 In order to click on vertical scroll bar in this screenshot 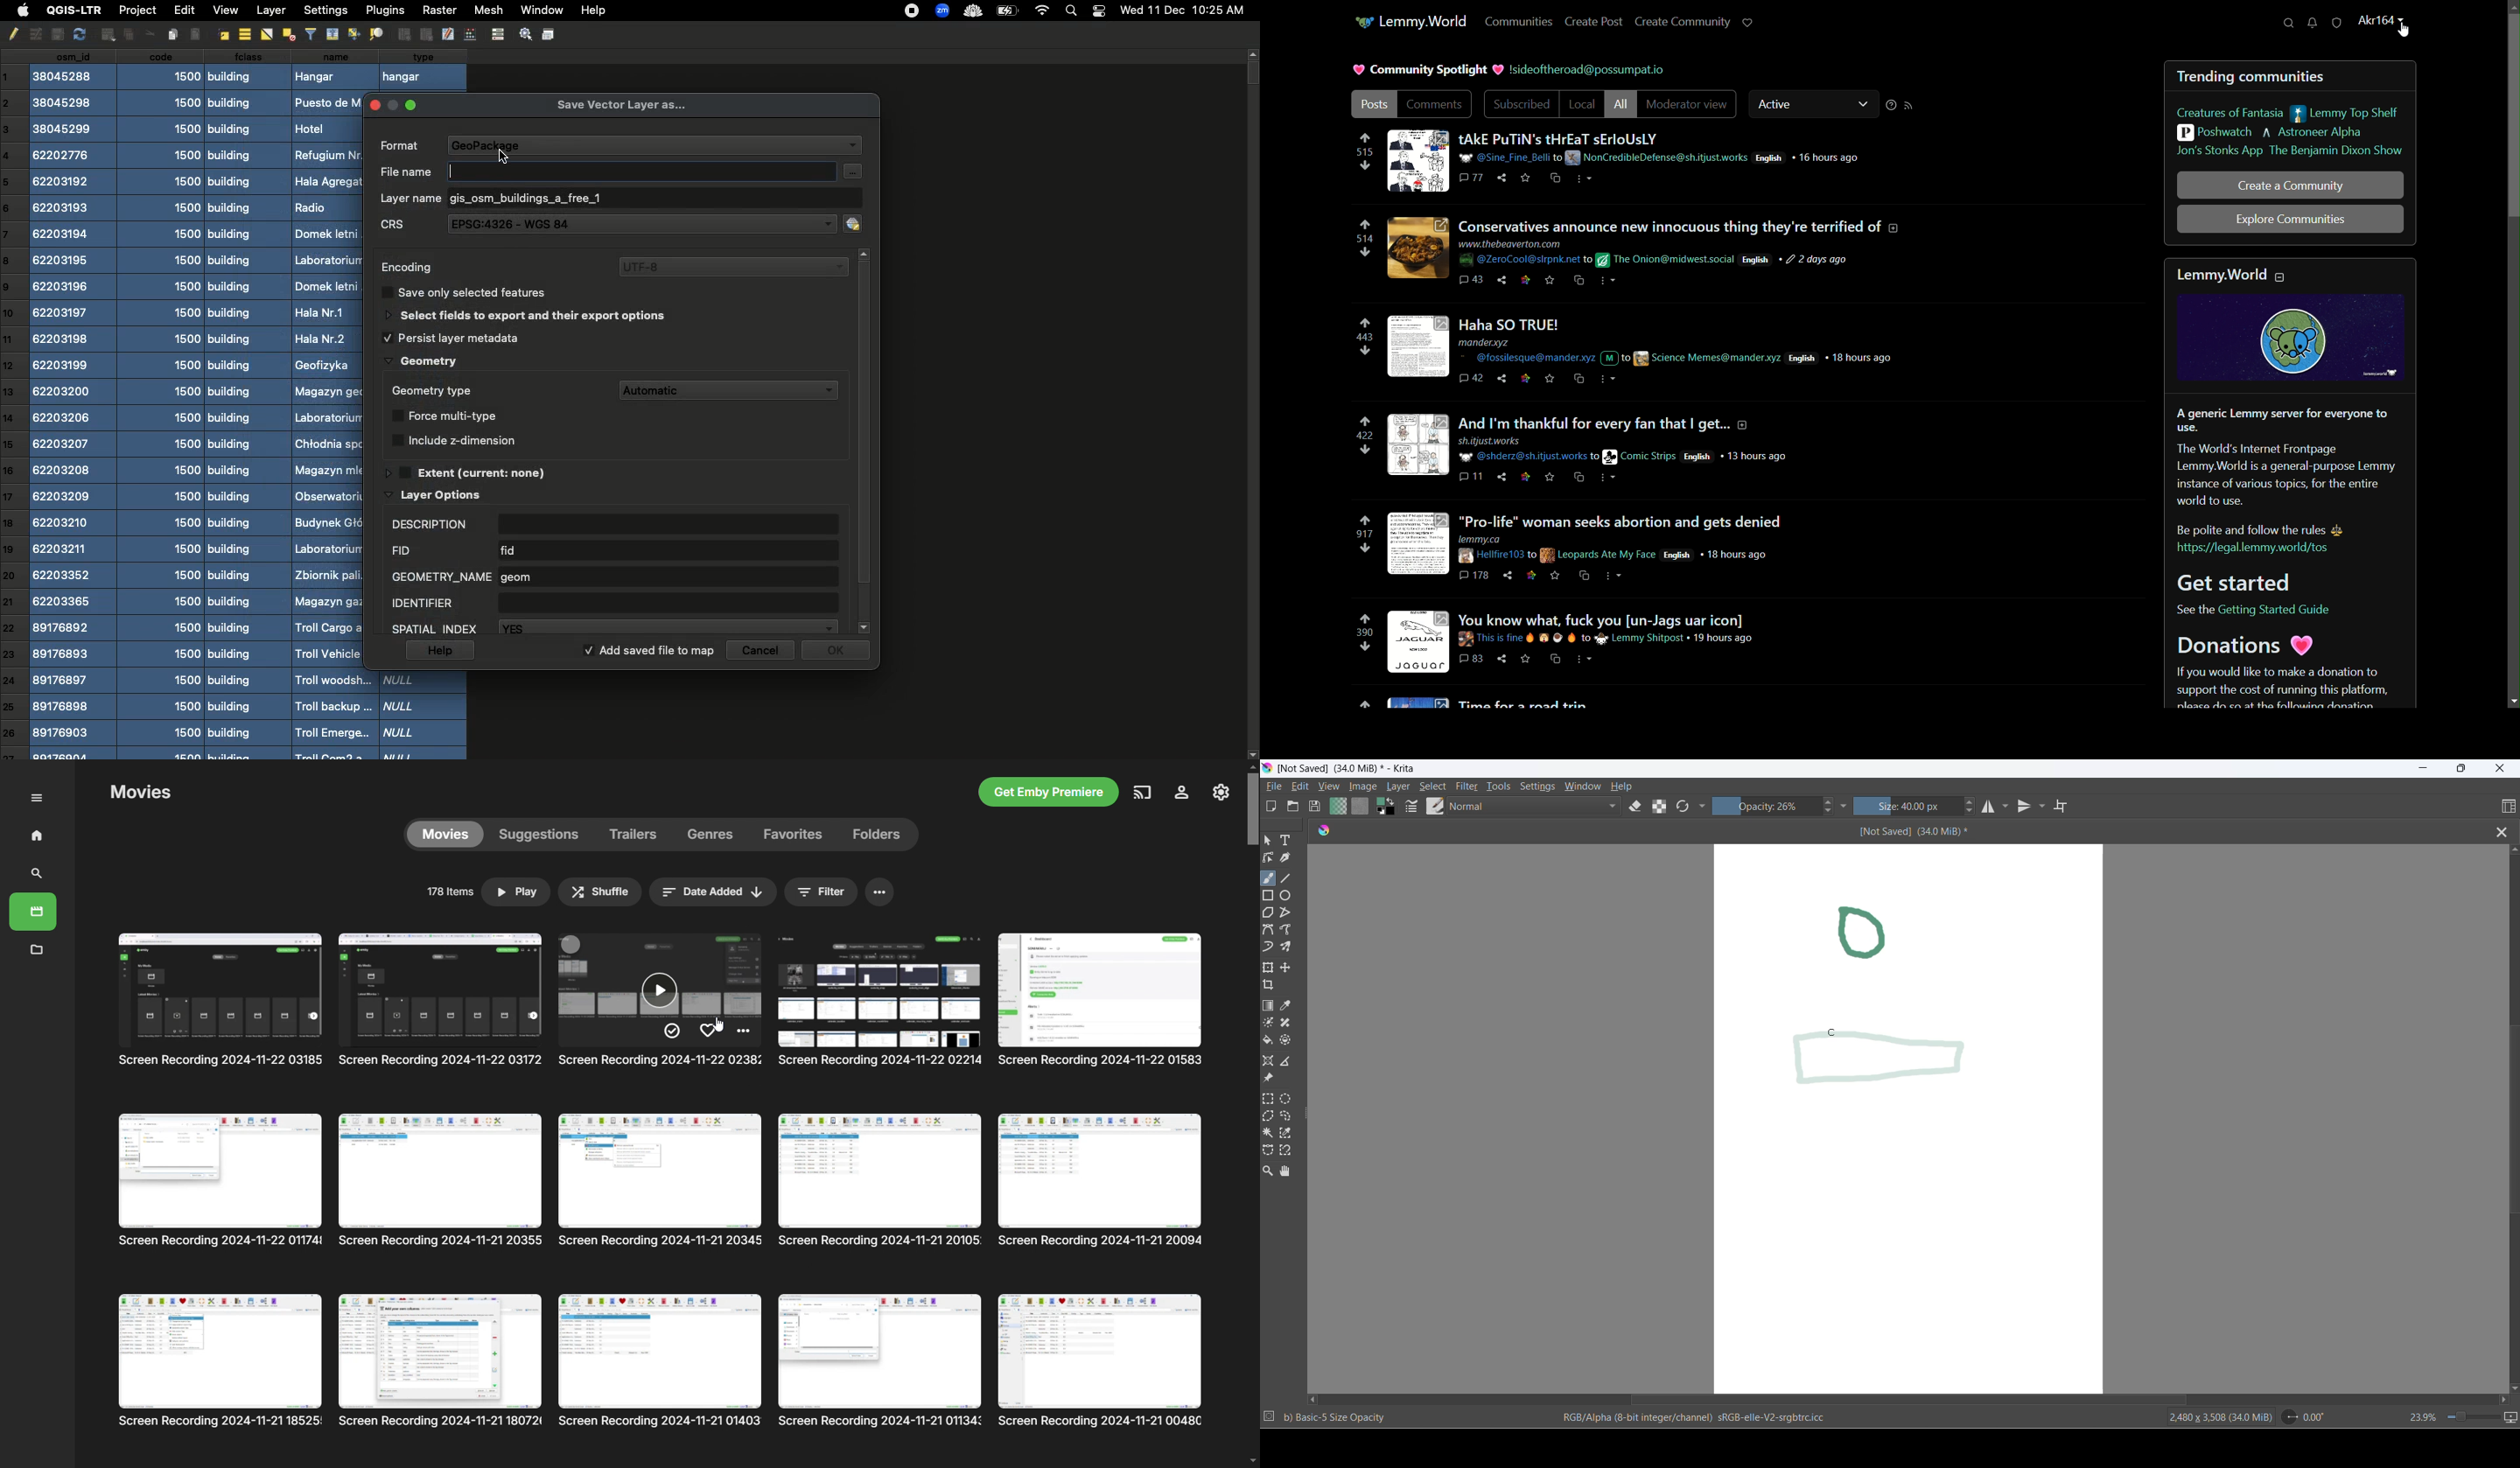, I will do `click(2509, 1131)`.